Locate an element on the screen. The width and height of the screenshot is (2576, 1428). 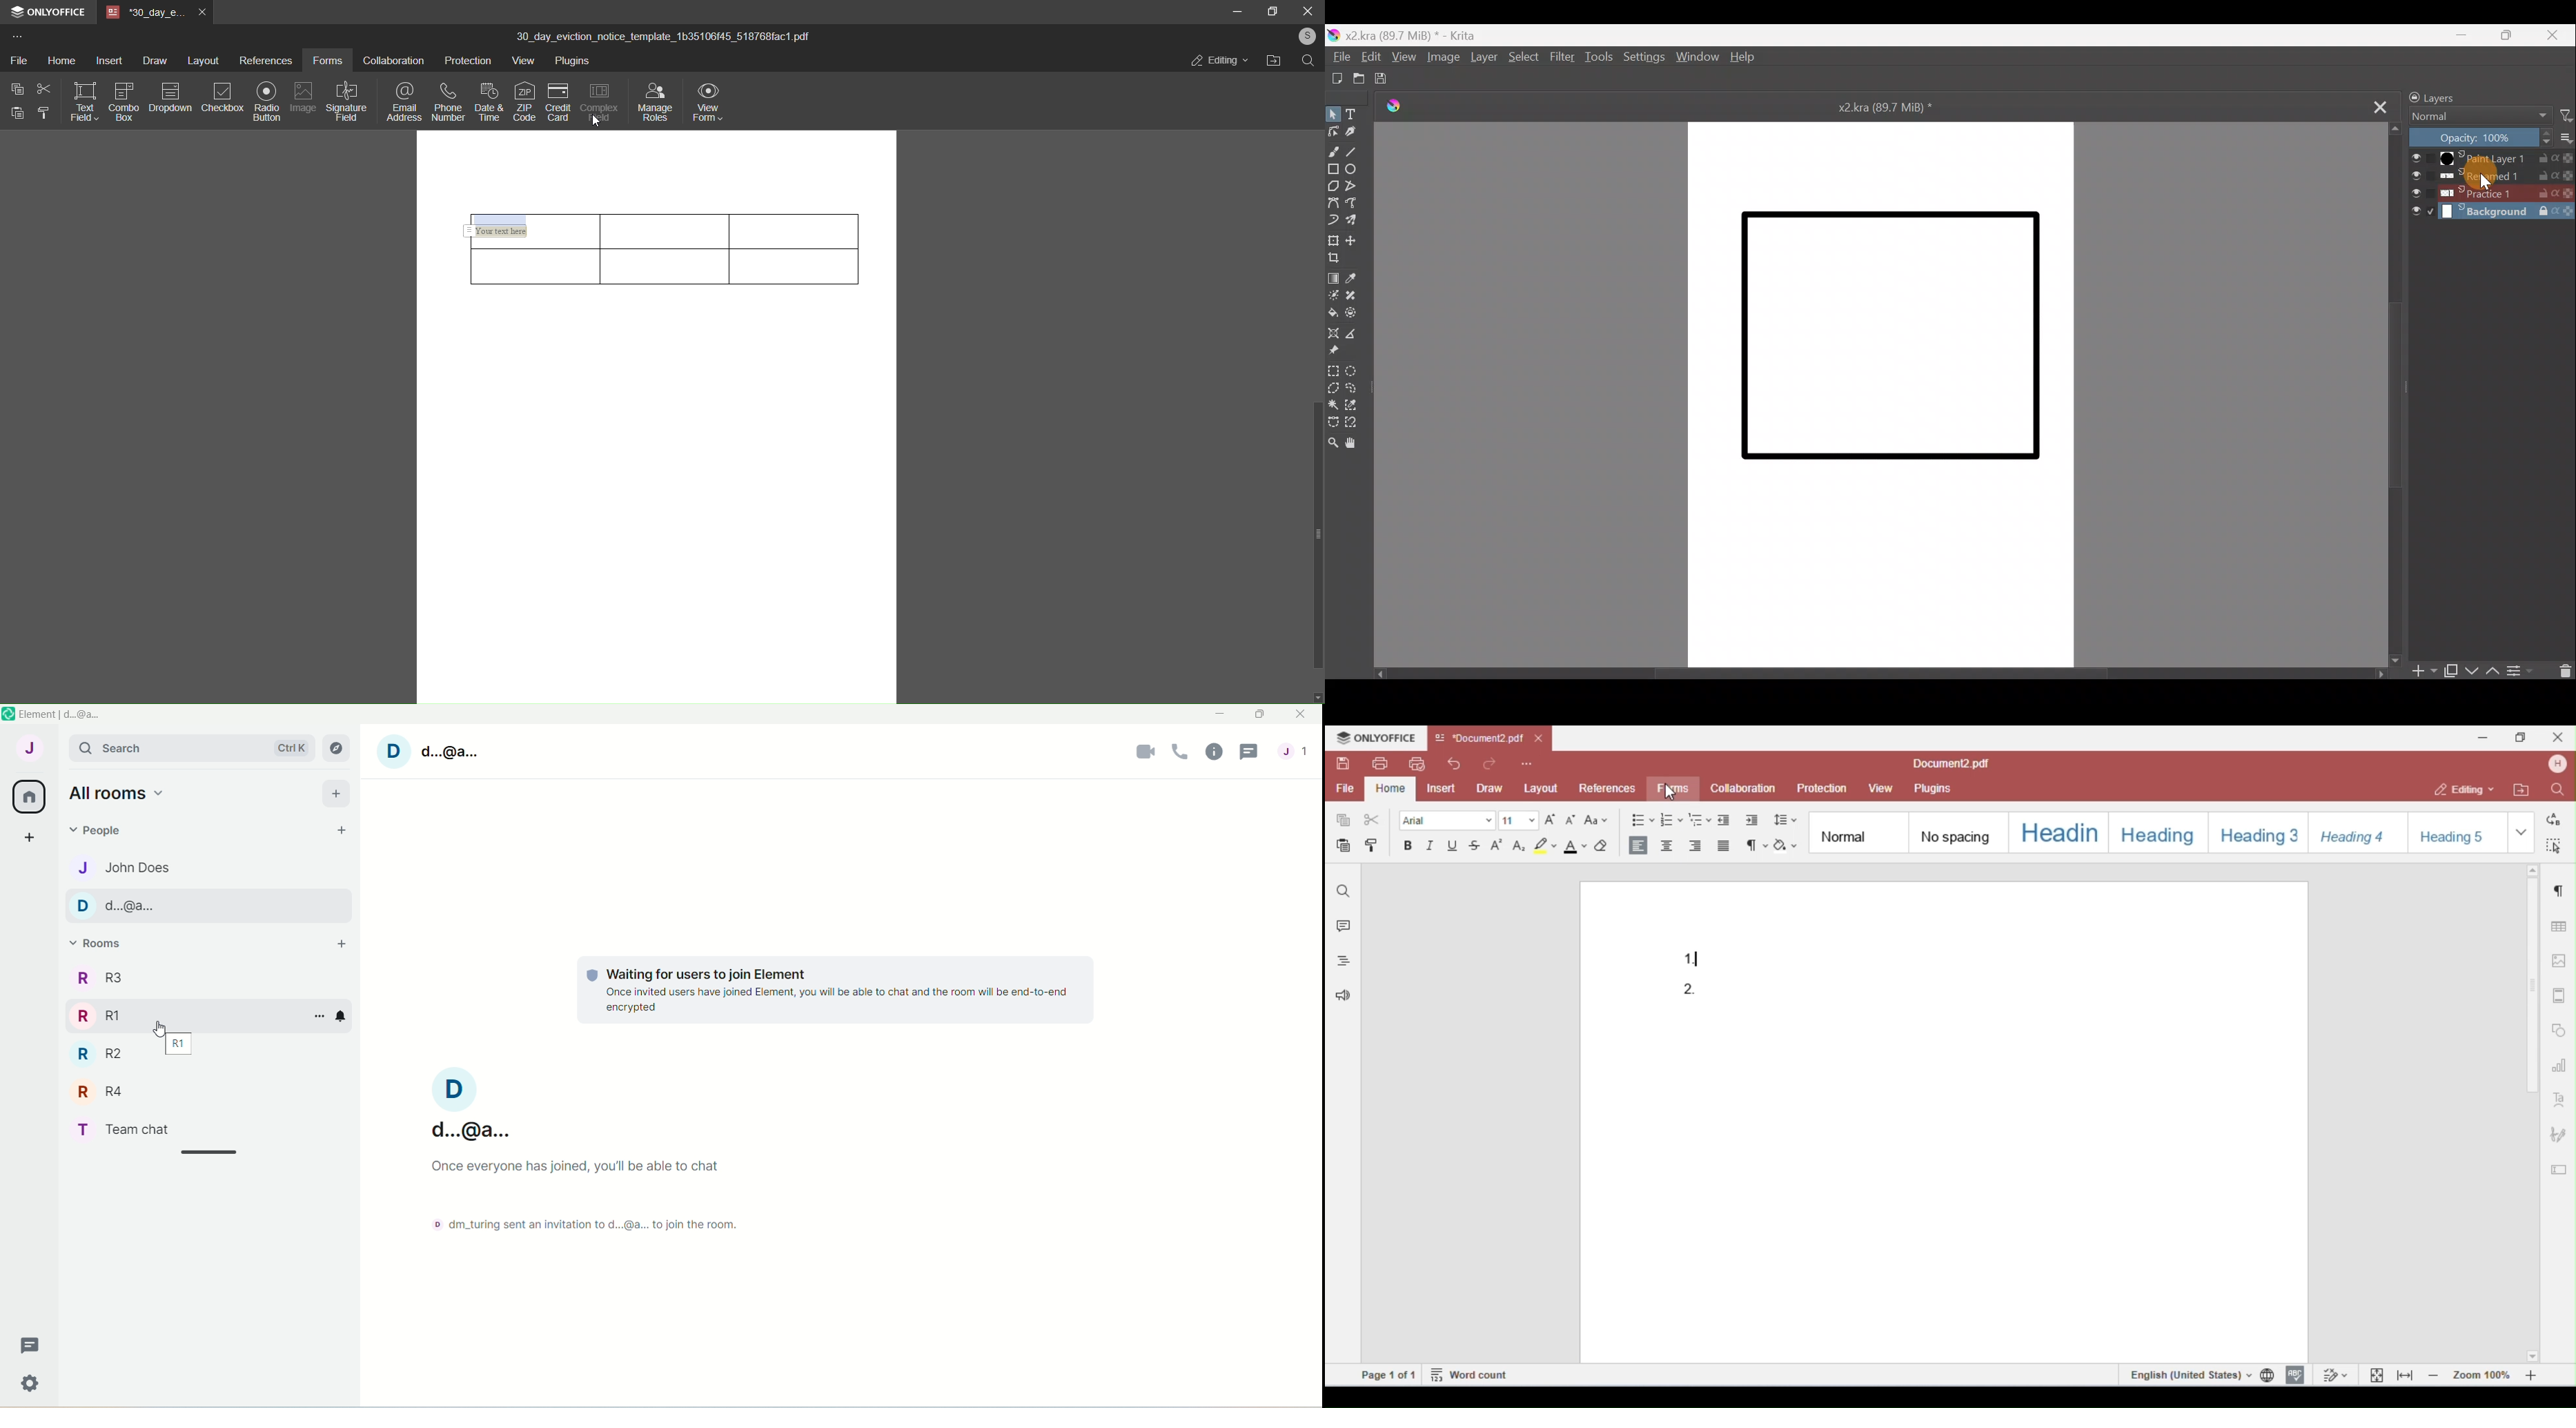
phone number is located at coordinates (449, 100).